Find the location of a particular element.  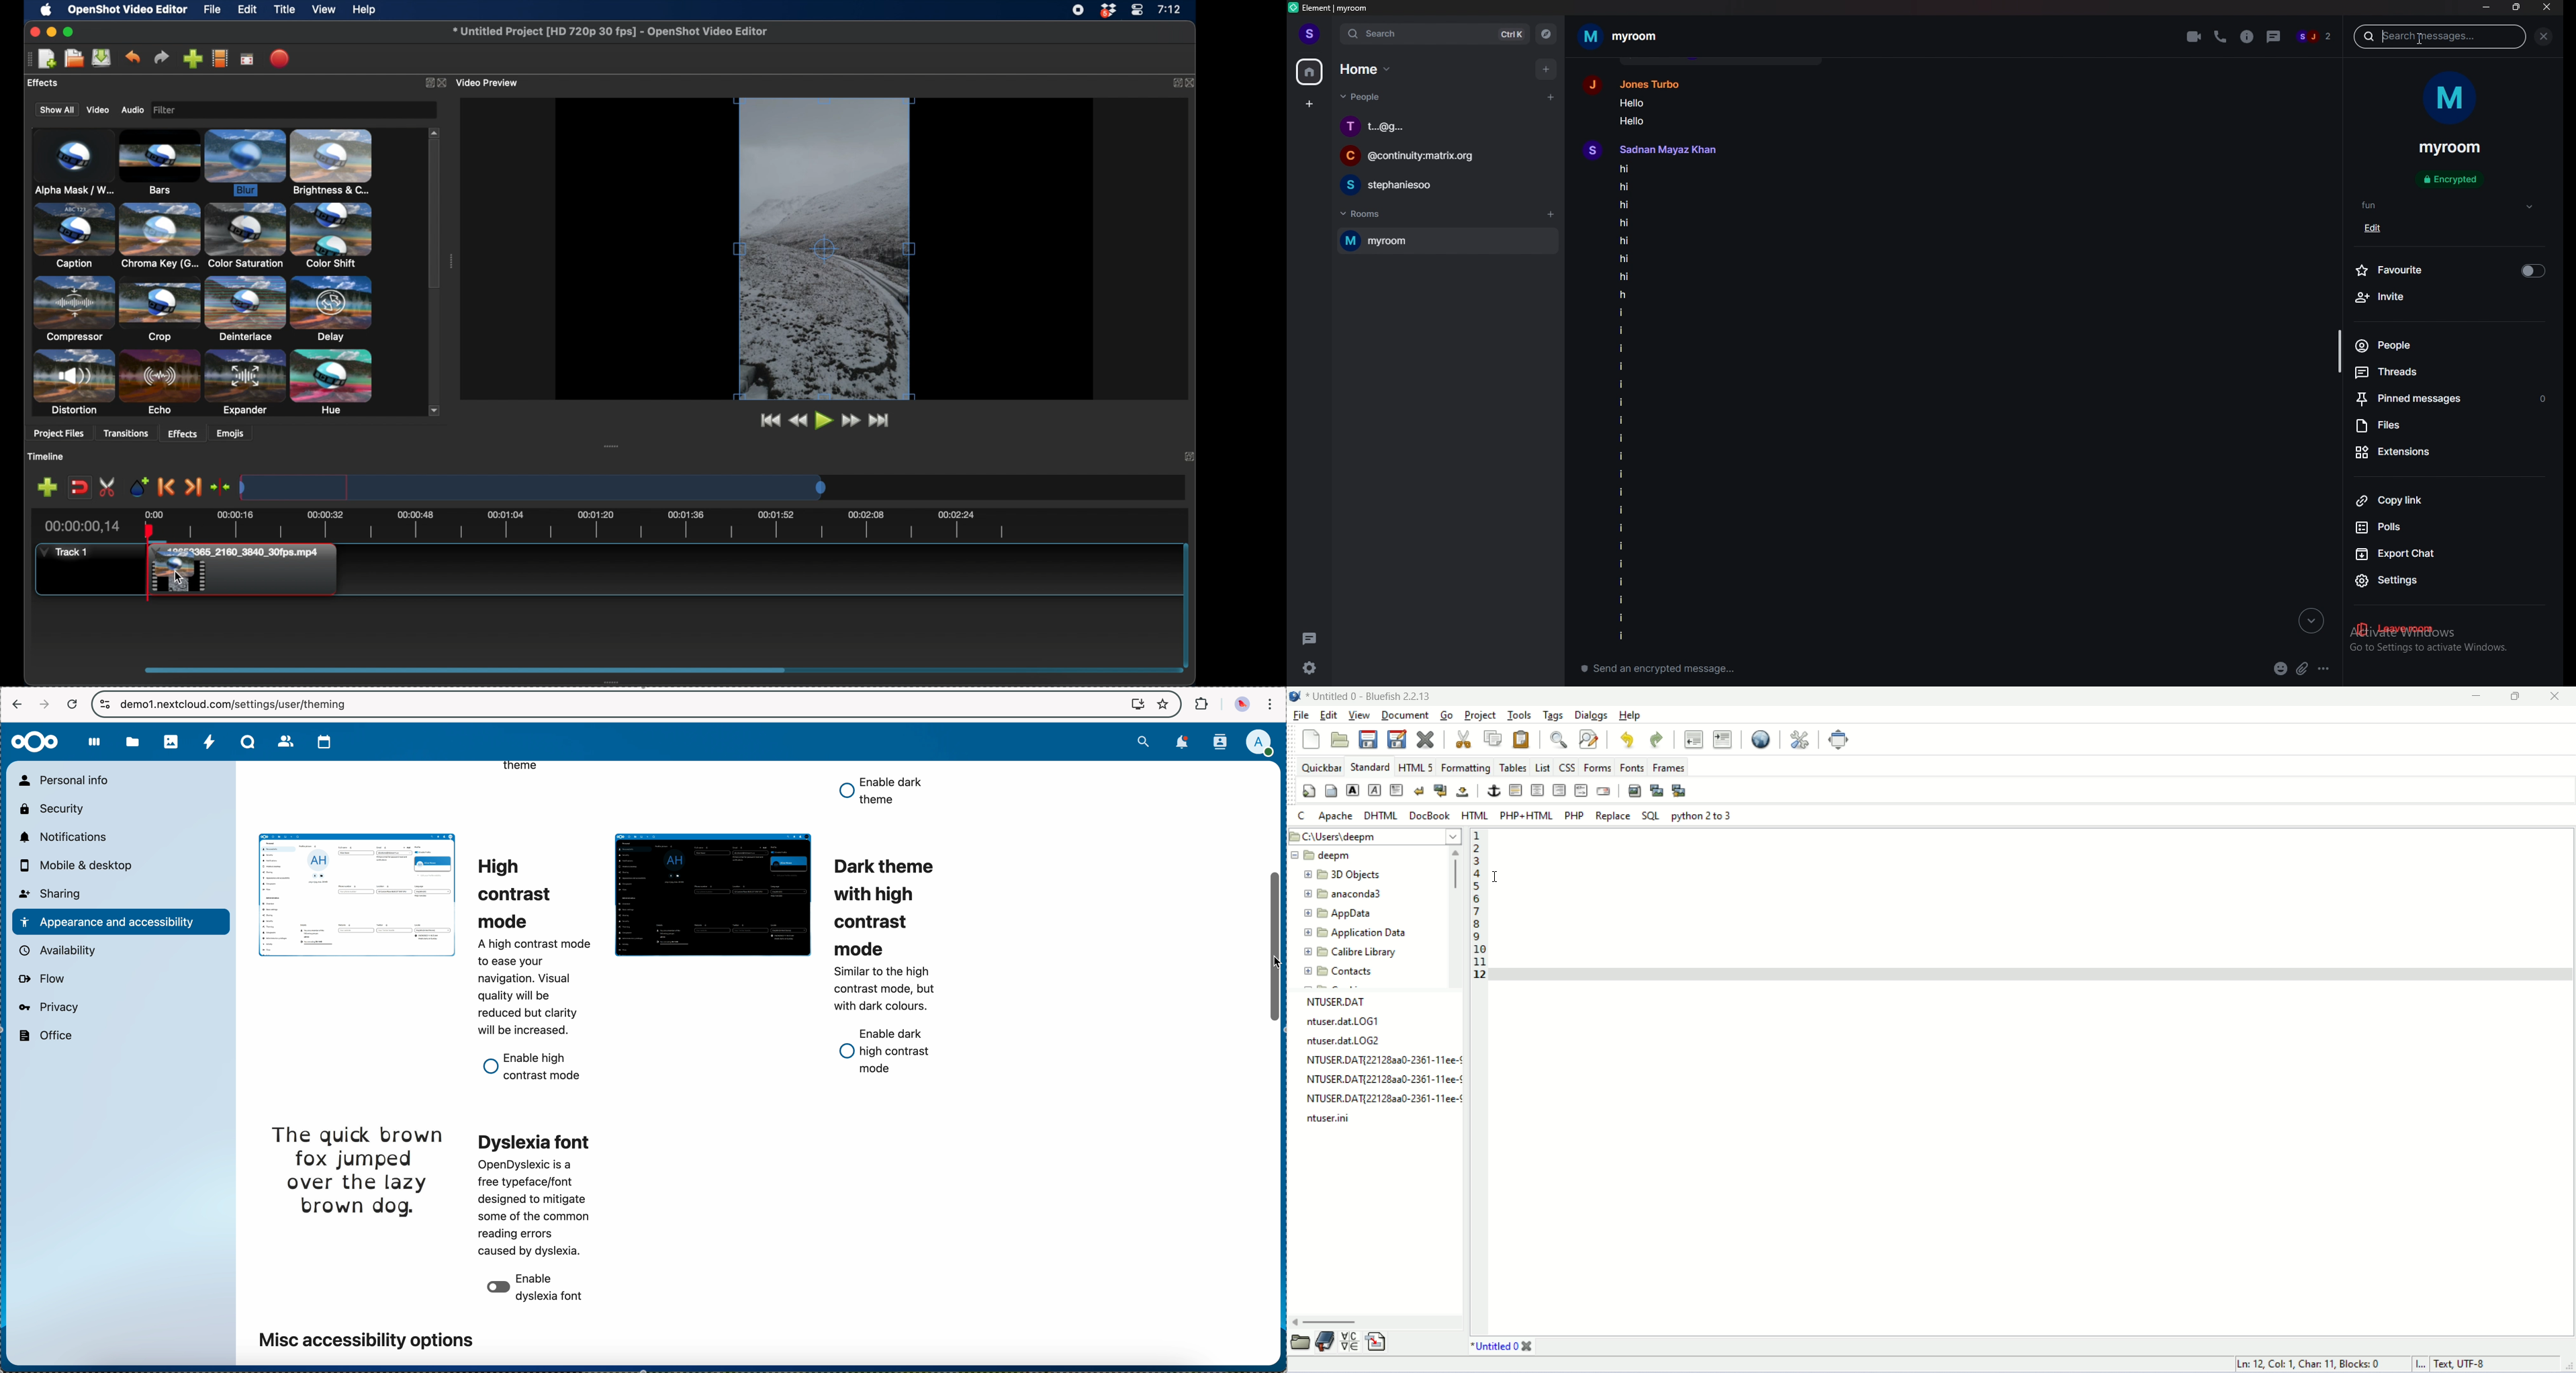

Replace is located at coordinates (1614, 815).